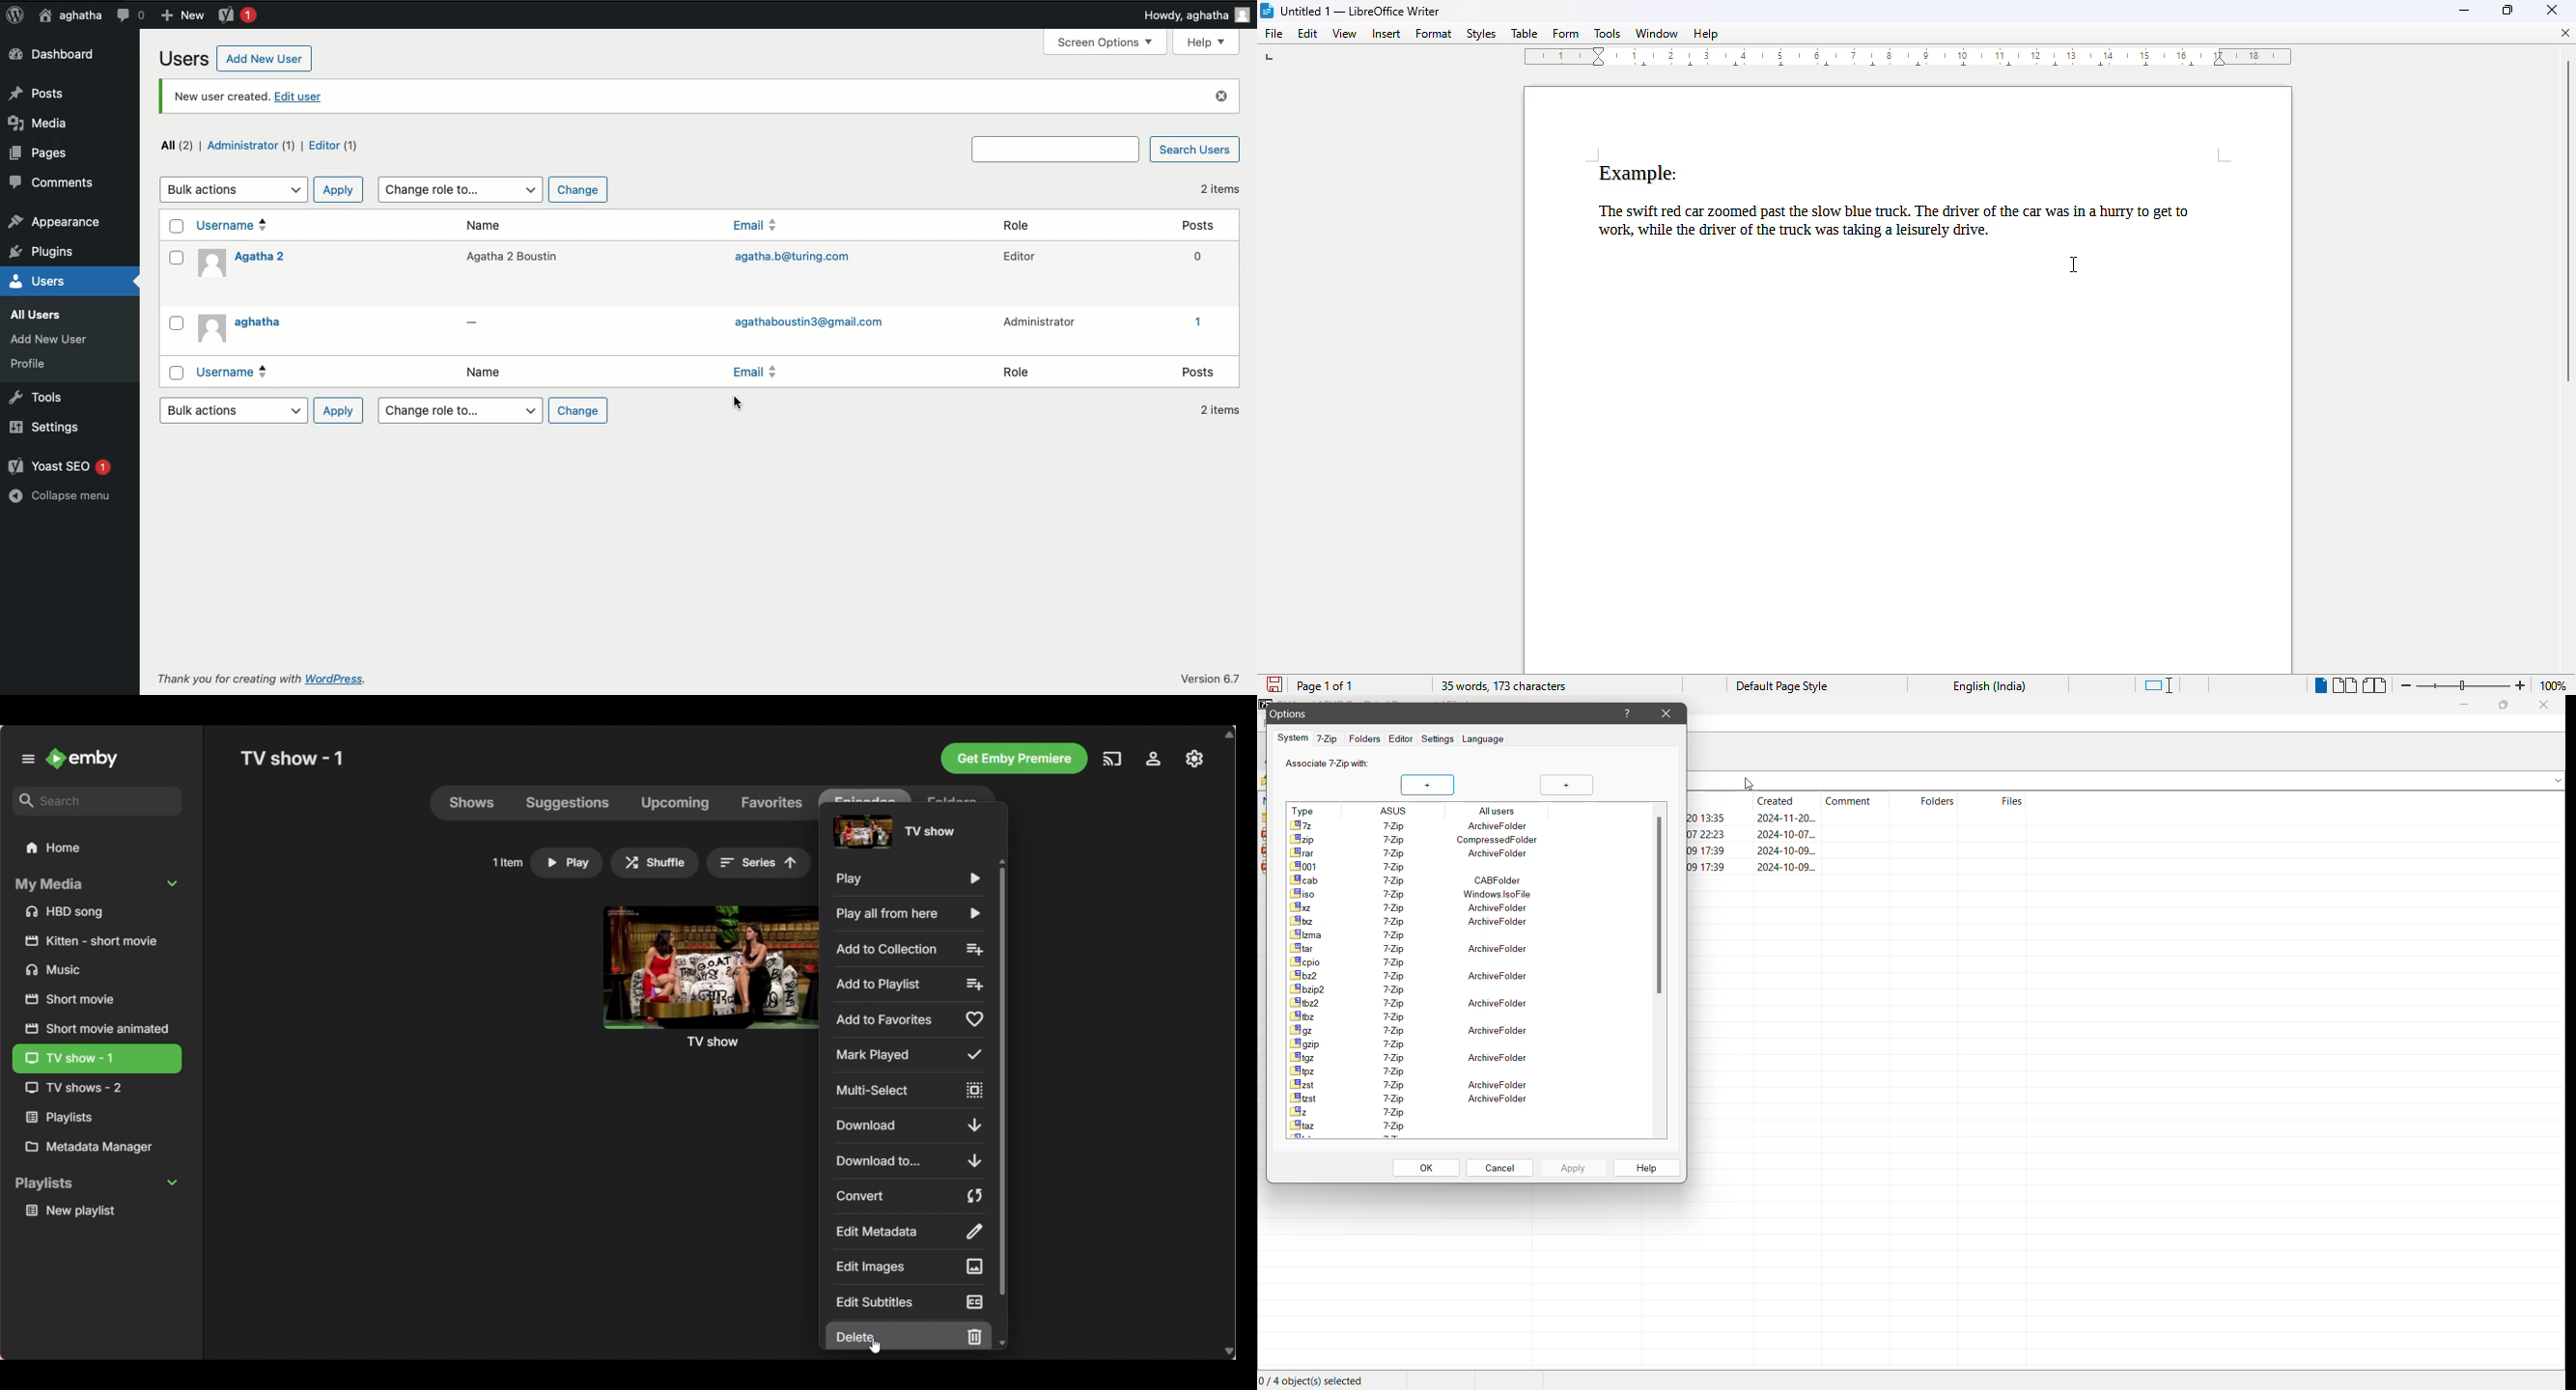 The image size is (2576, 1400). Describe the element at coordinates (458, 188) in the screenshot. I see `Change role to` at that location.